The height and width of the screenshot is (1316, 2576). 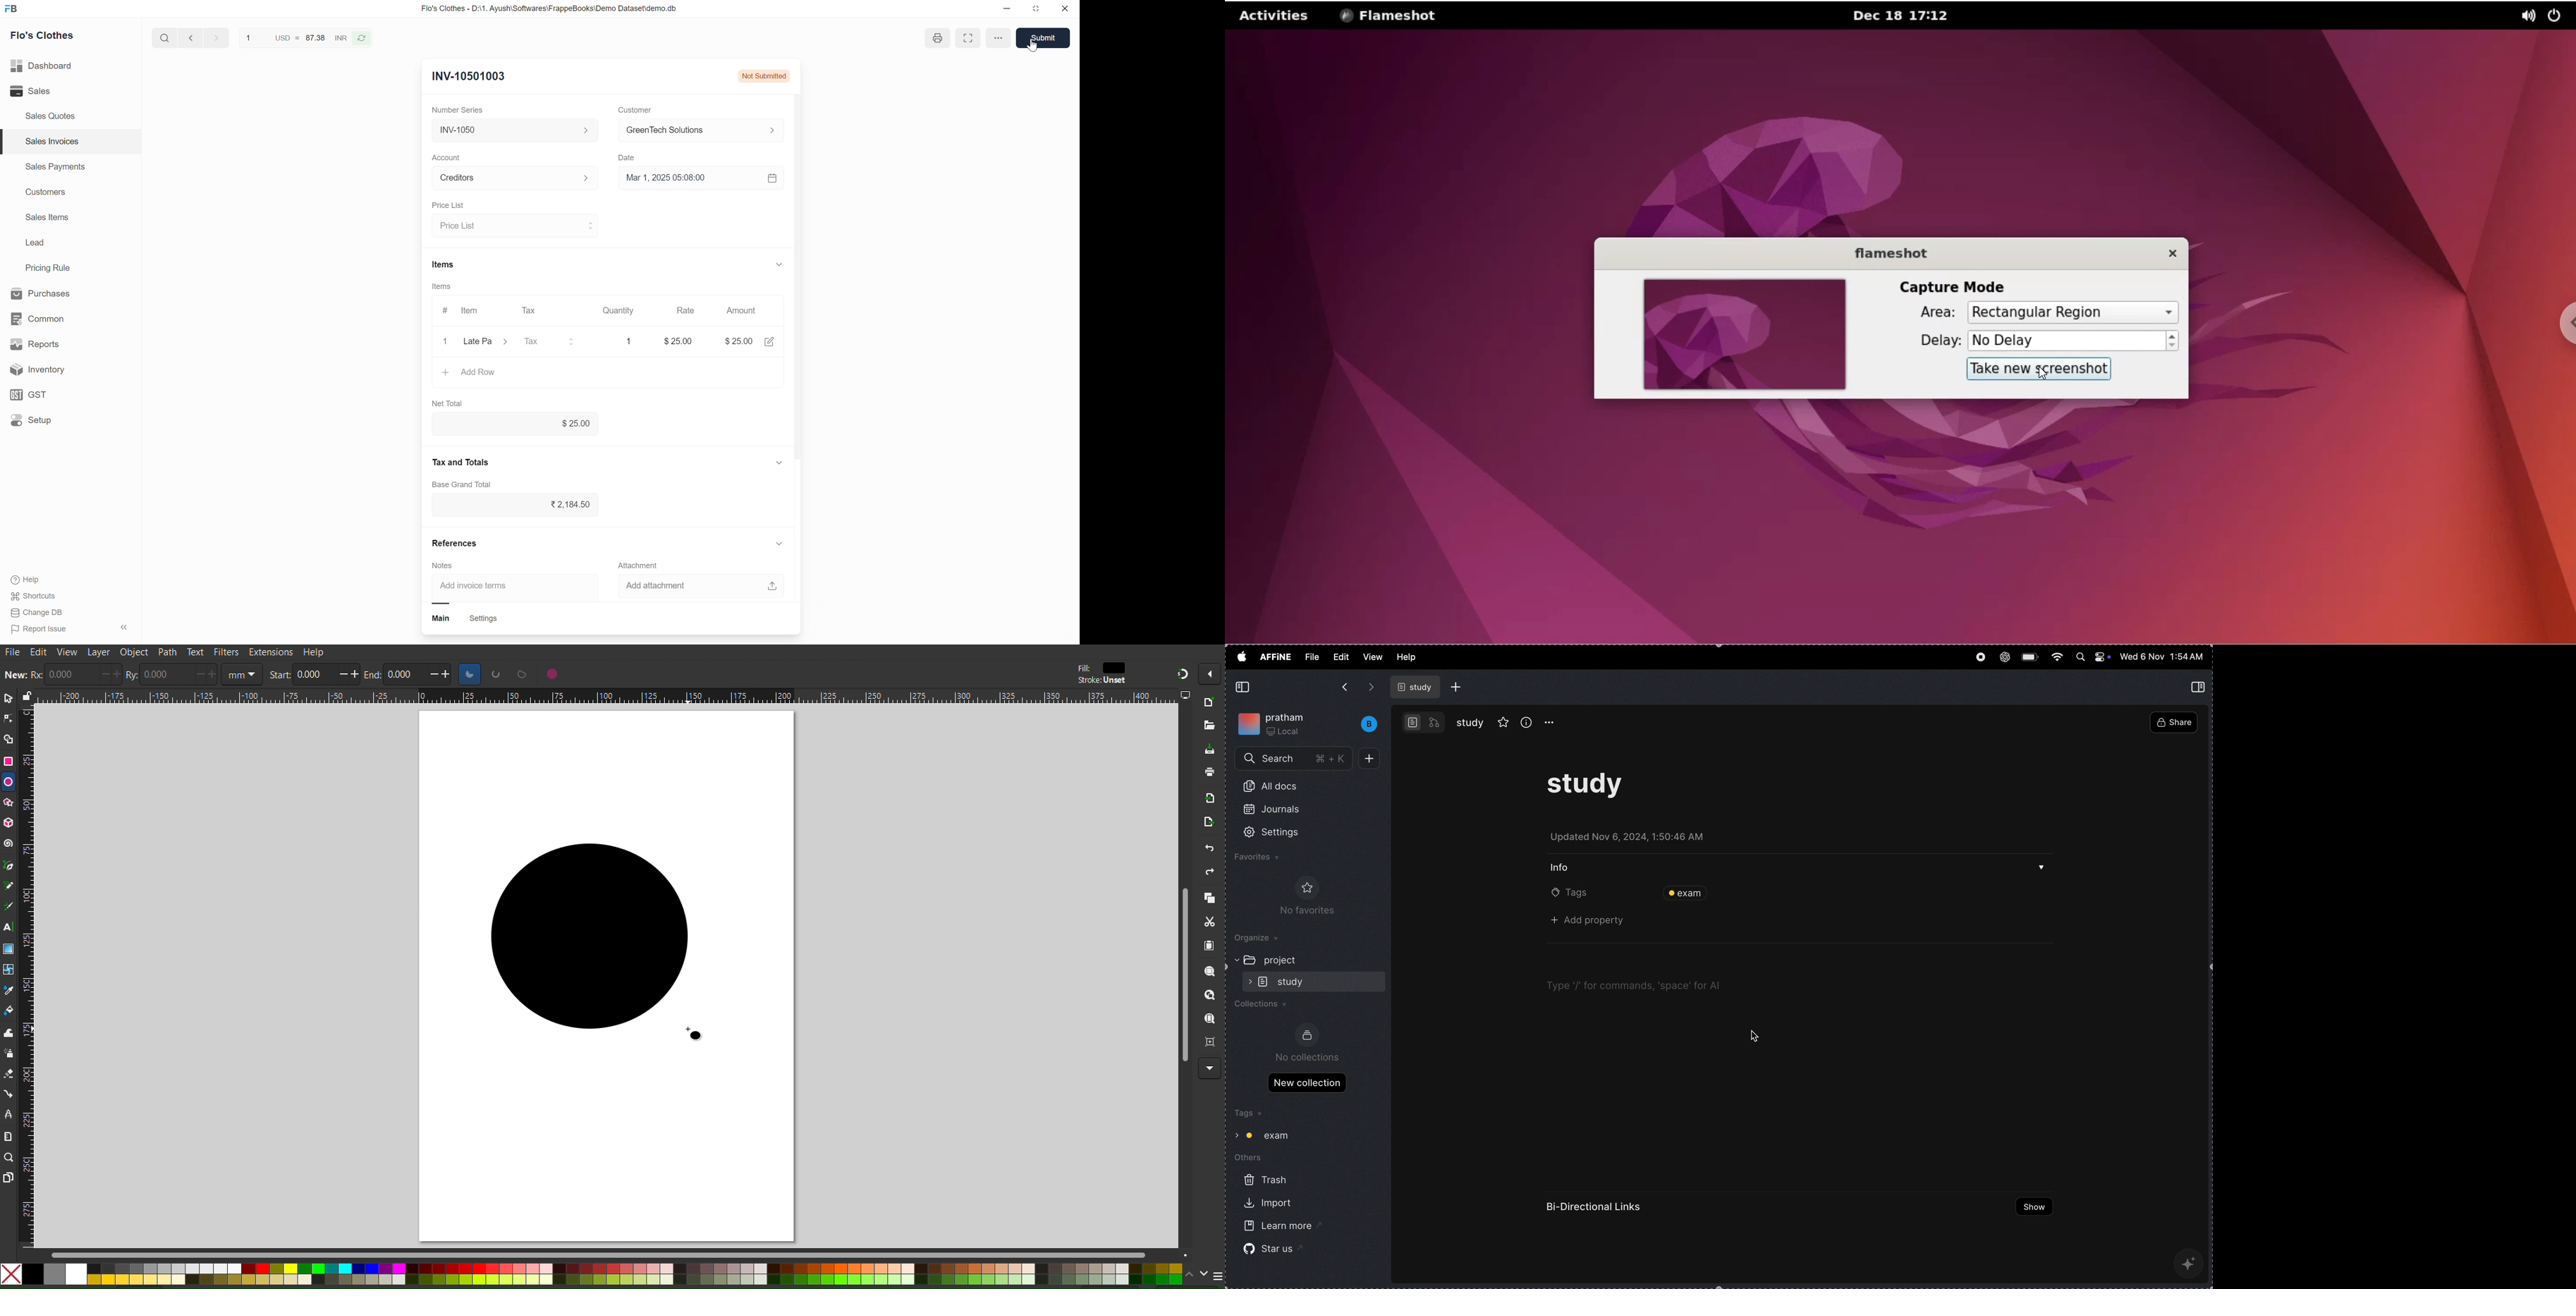 I want to click on Amount, so click(x=741, y=311).